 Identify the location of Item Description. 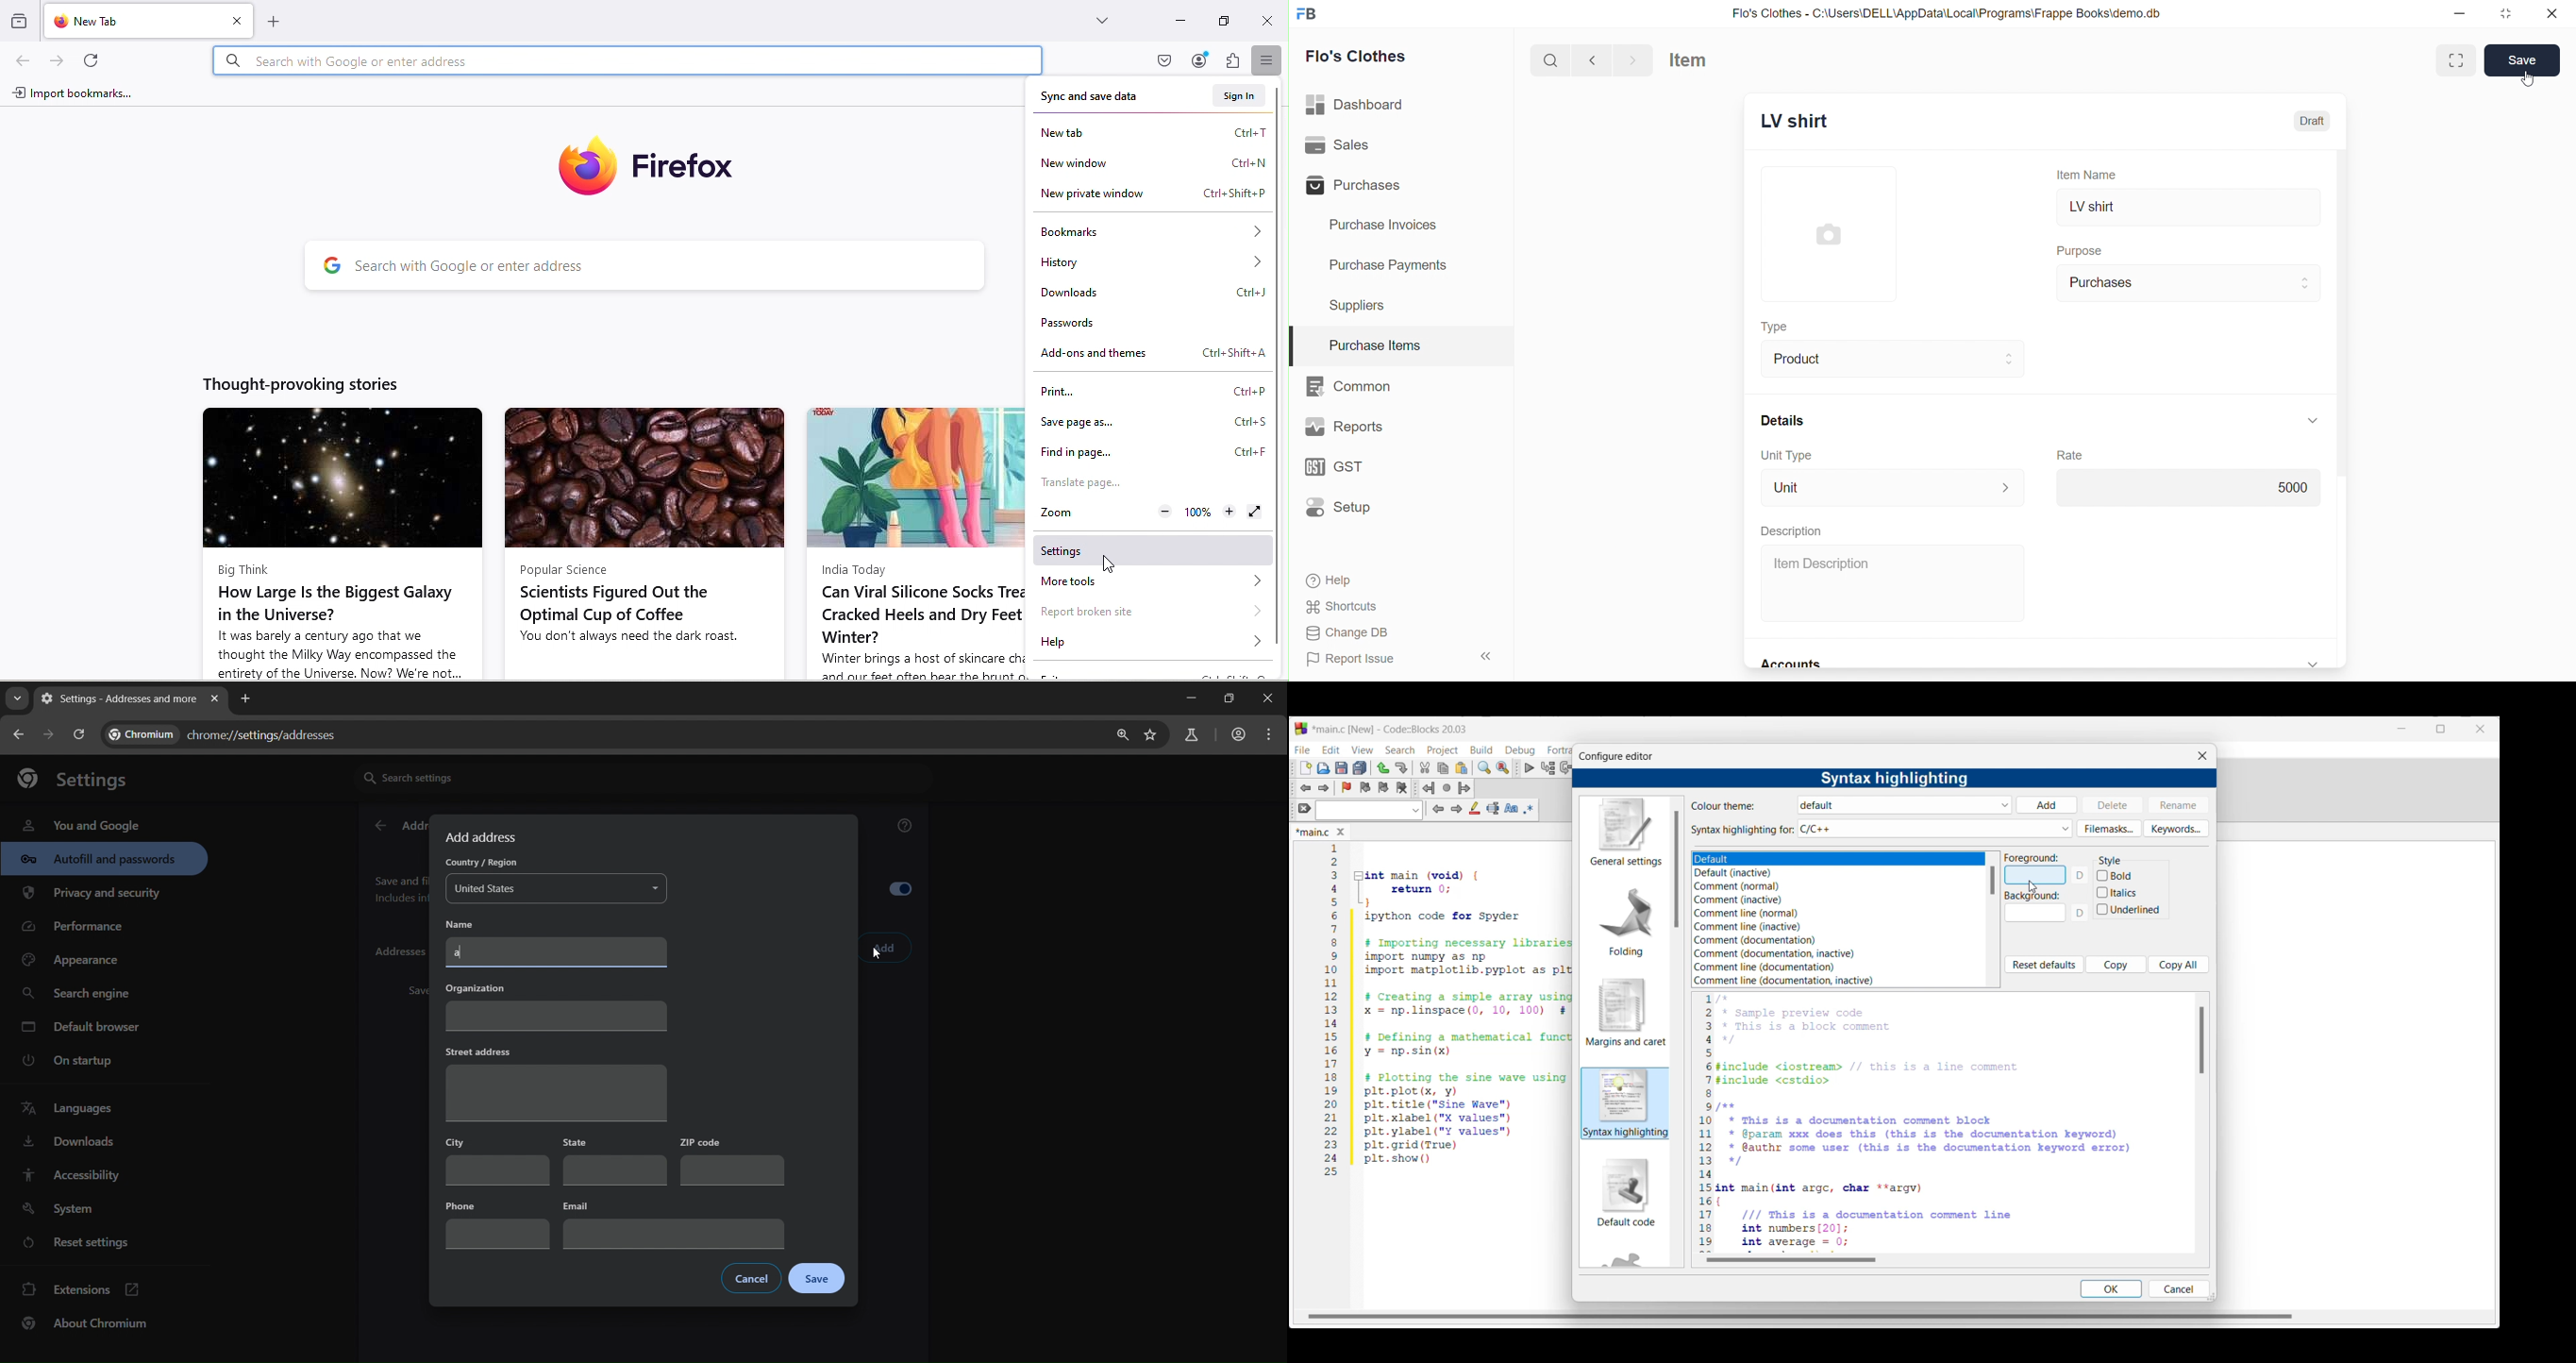
(1896, 584).